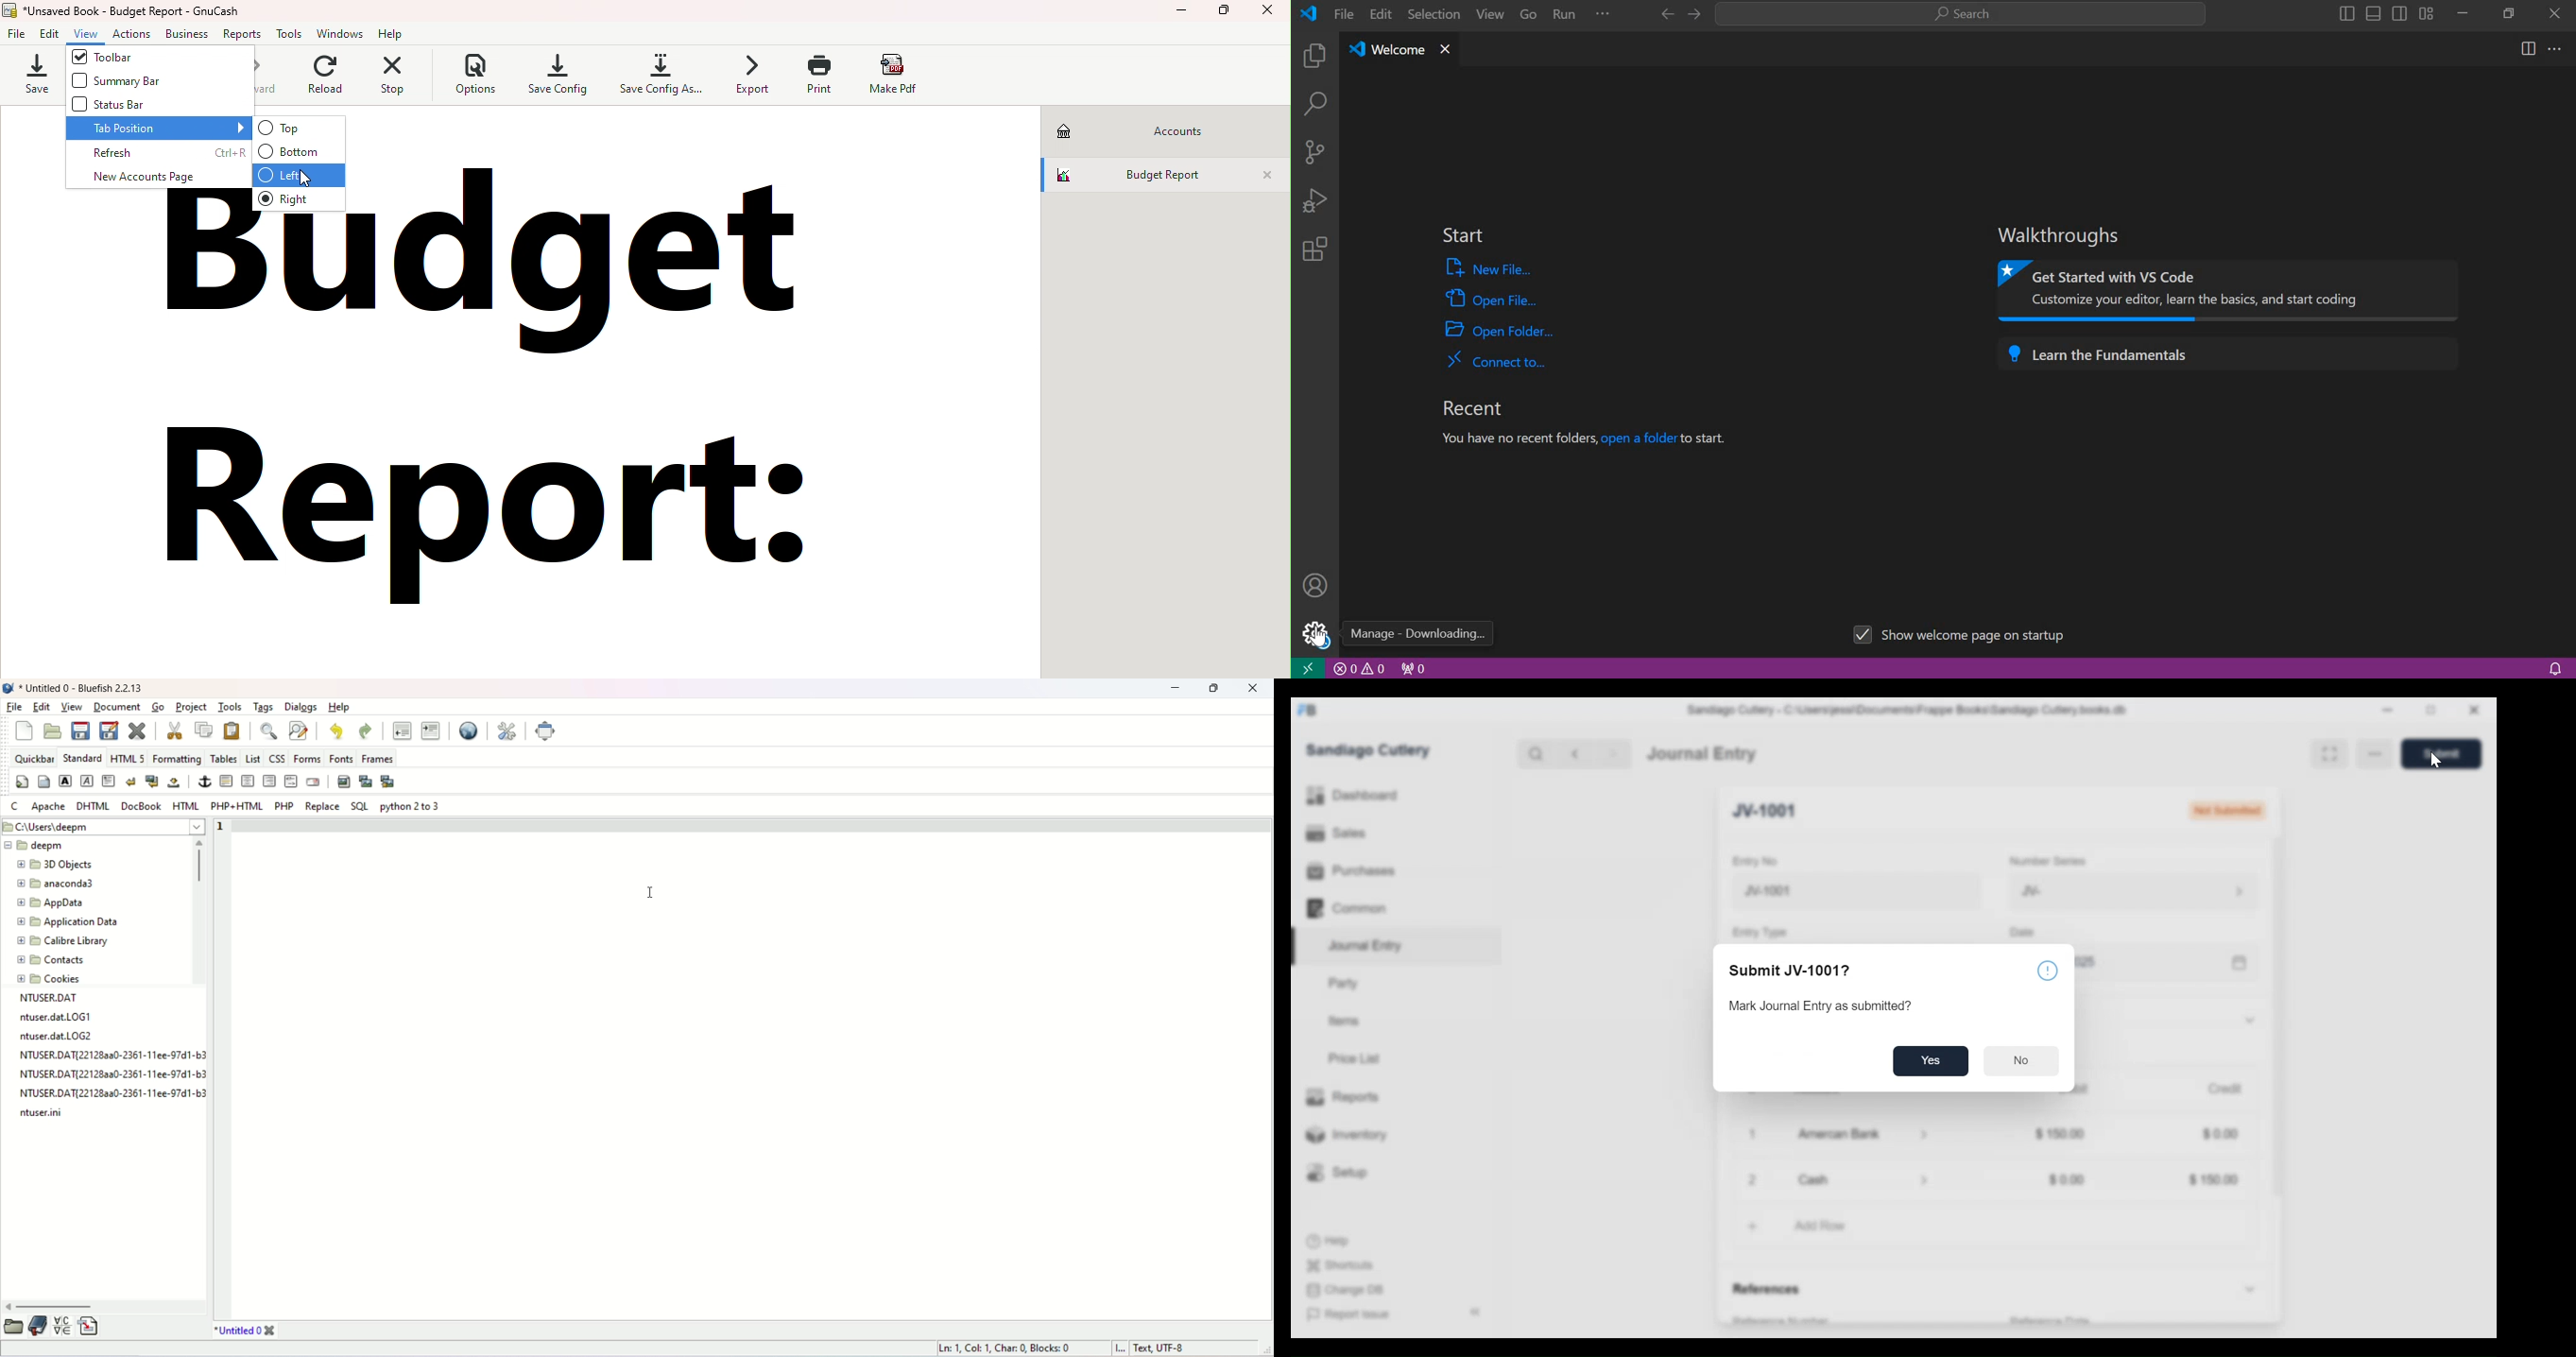 The width and height of the screenshot is (2576, 1372). Describe the element at coordinates (412, 808) in the screenshot. I see `python 2 to 3` at that location.